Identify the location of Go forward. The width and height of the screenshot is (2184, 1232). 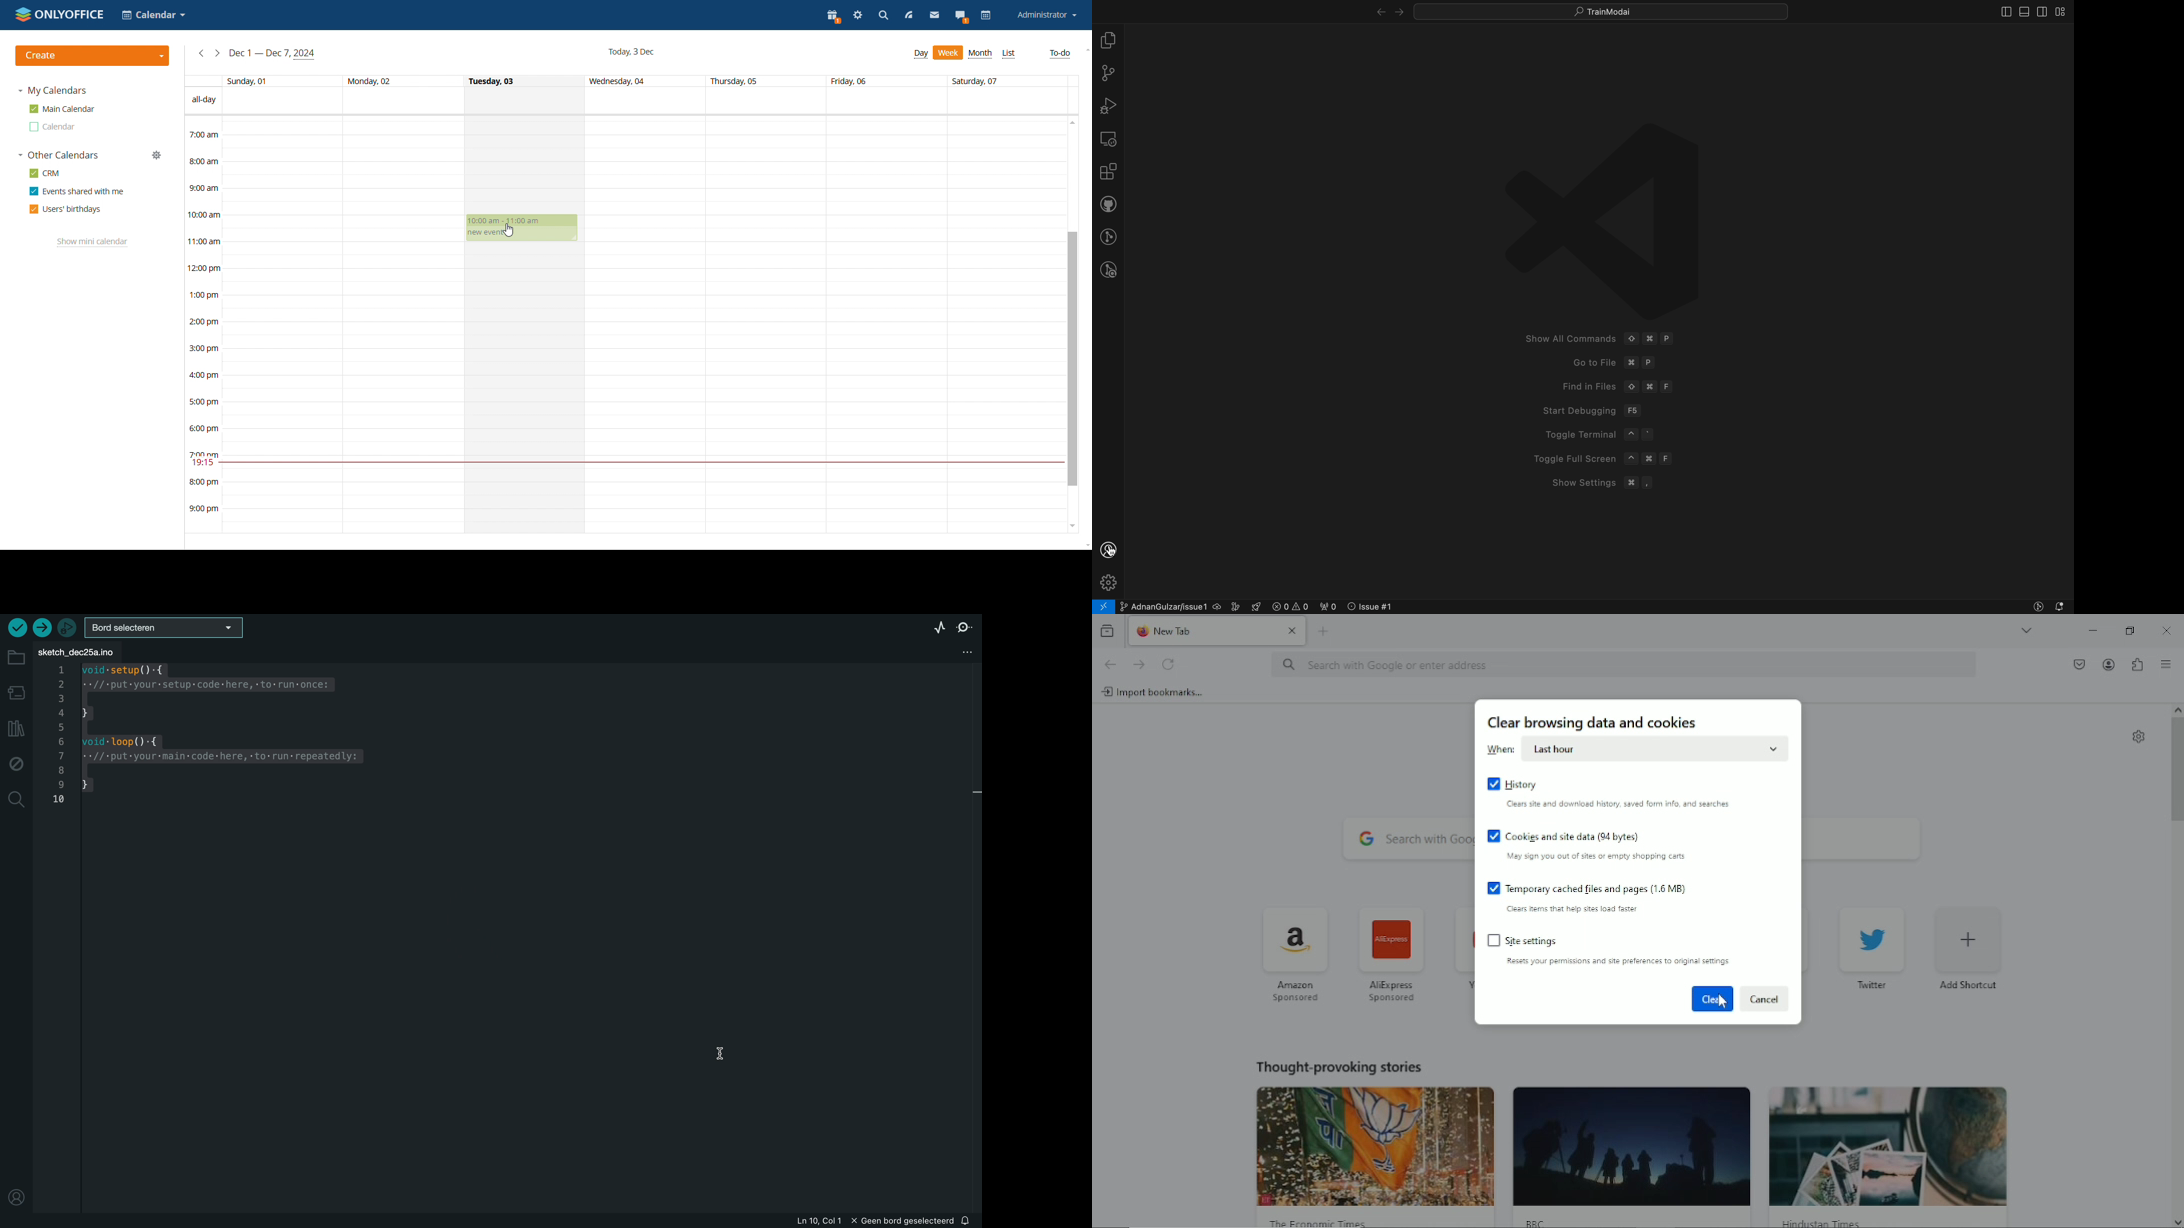
(1138, 664).